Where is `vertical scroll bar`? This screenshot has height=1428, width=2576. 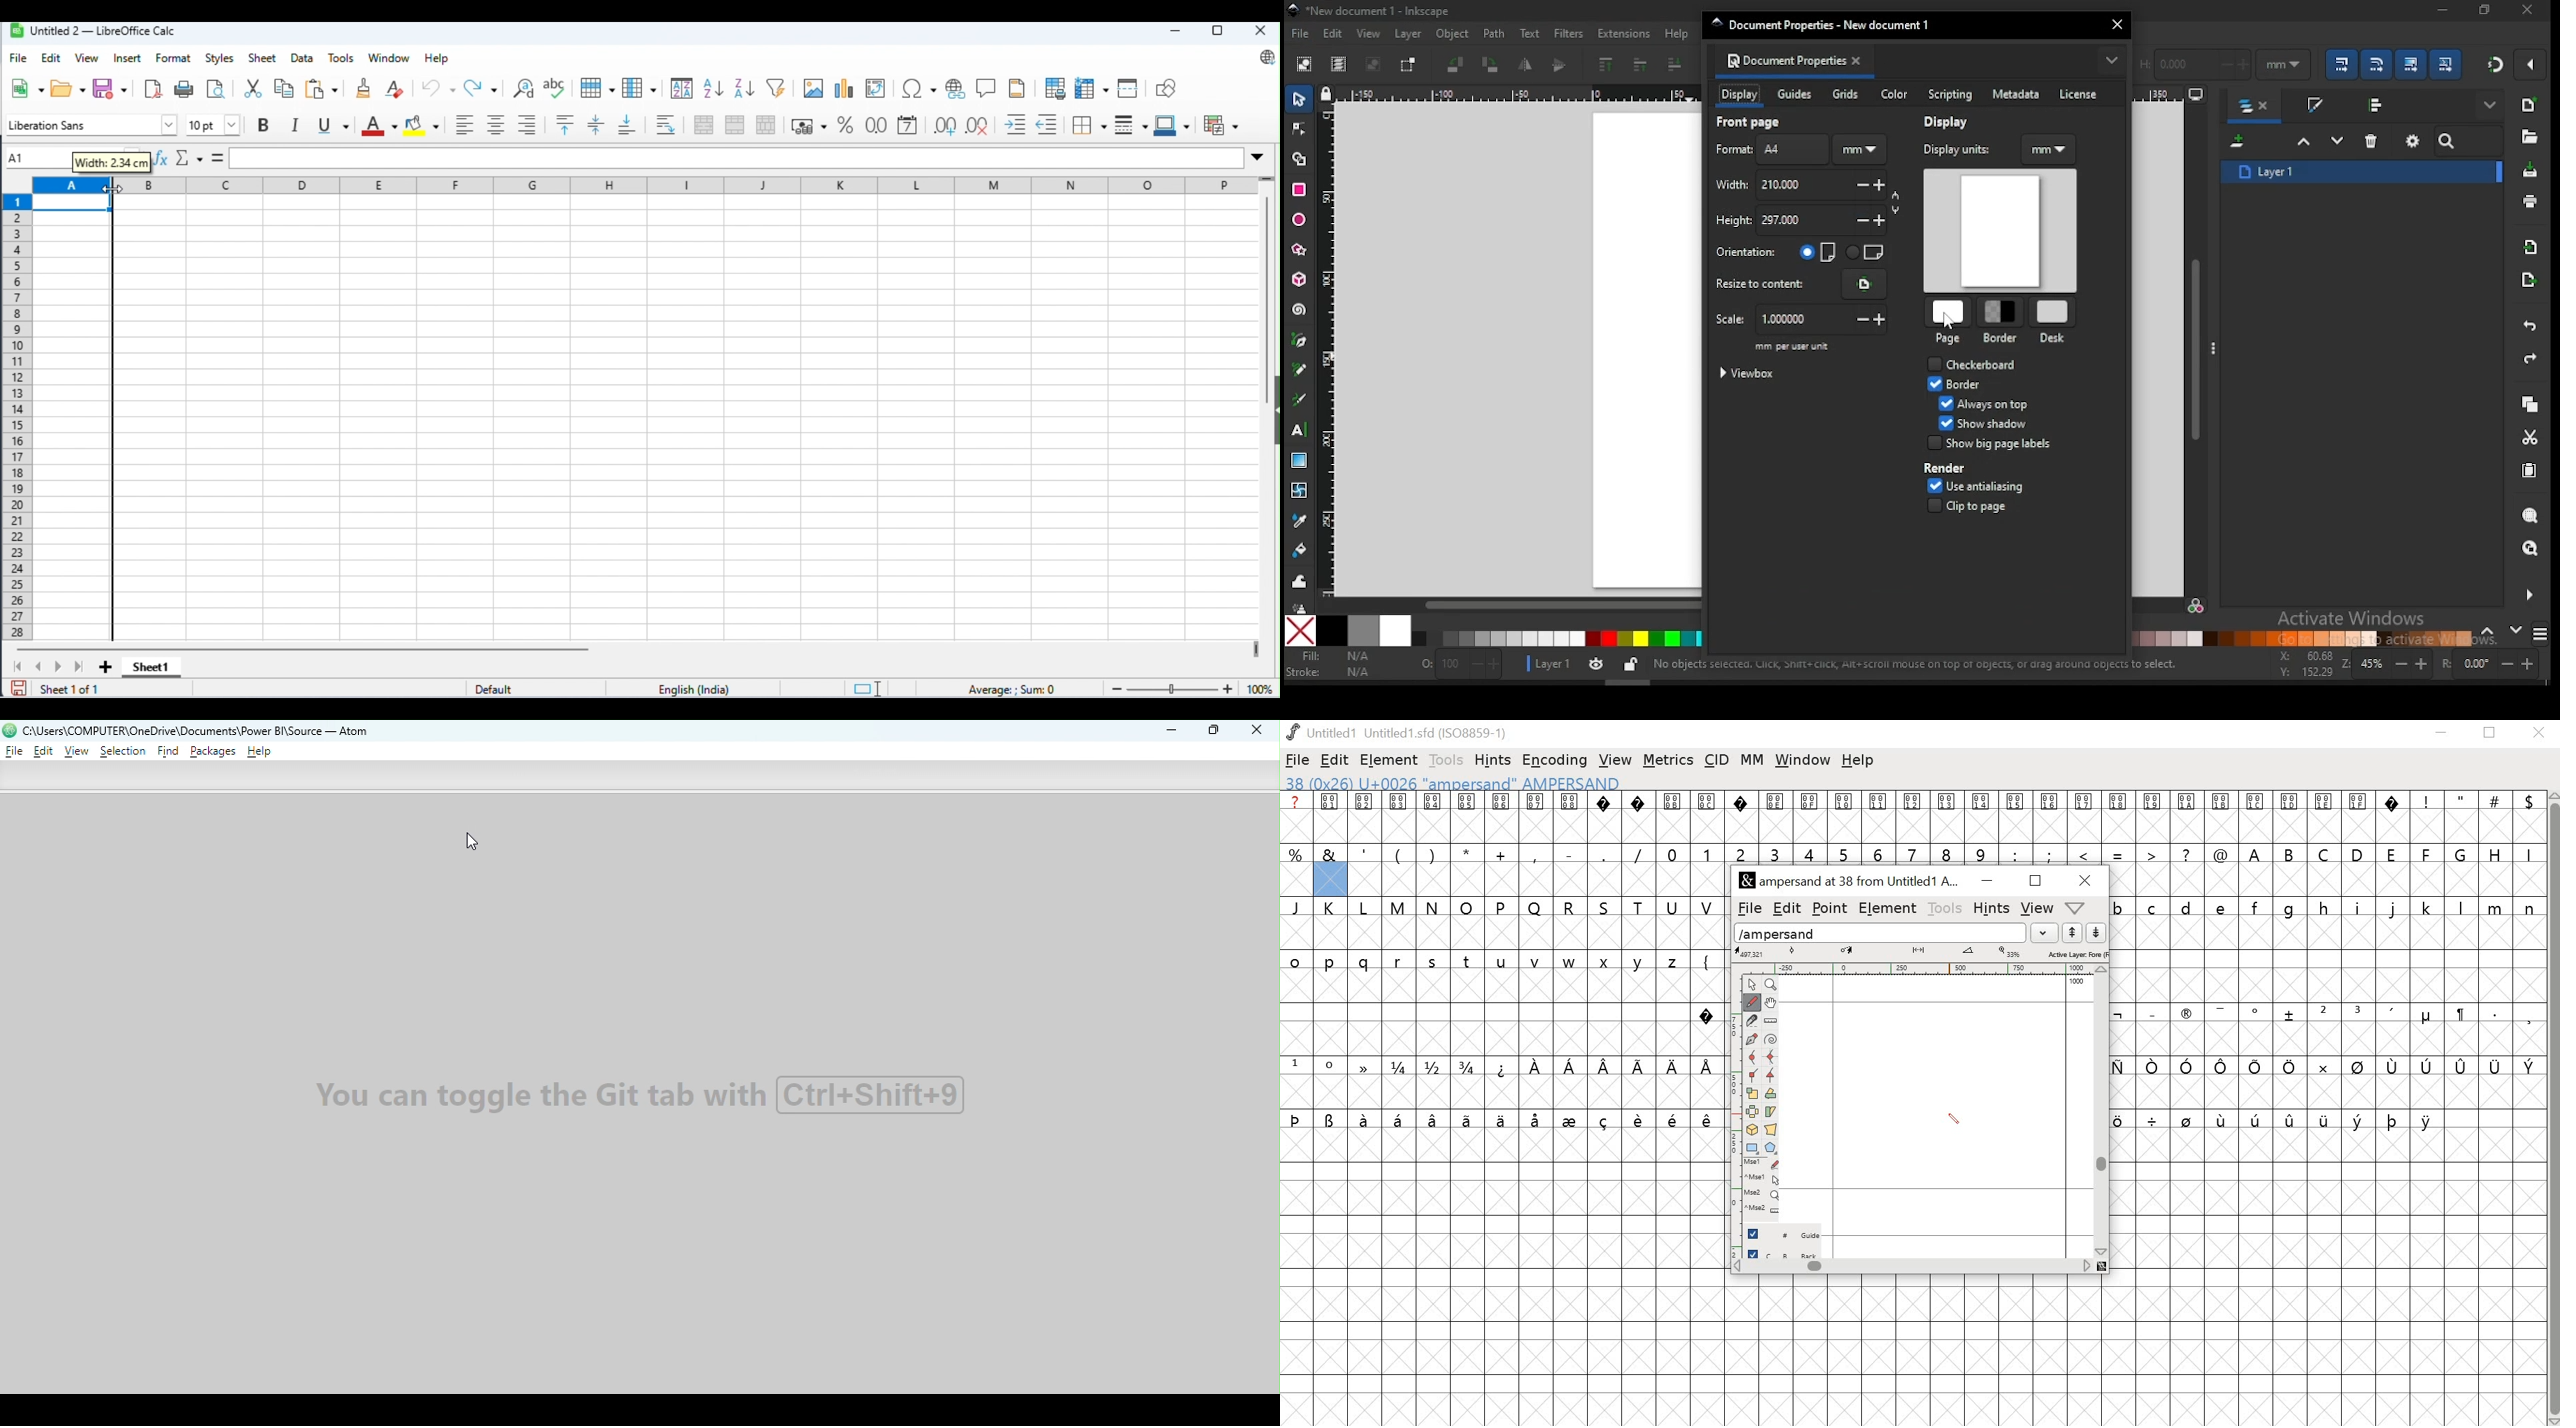 vertical scroll bar is located at coordinates (1269, 305).